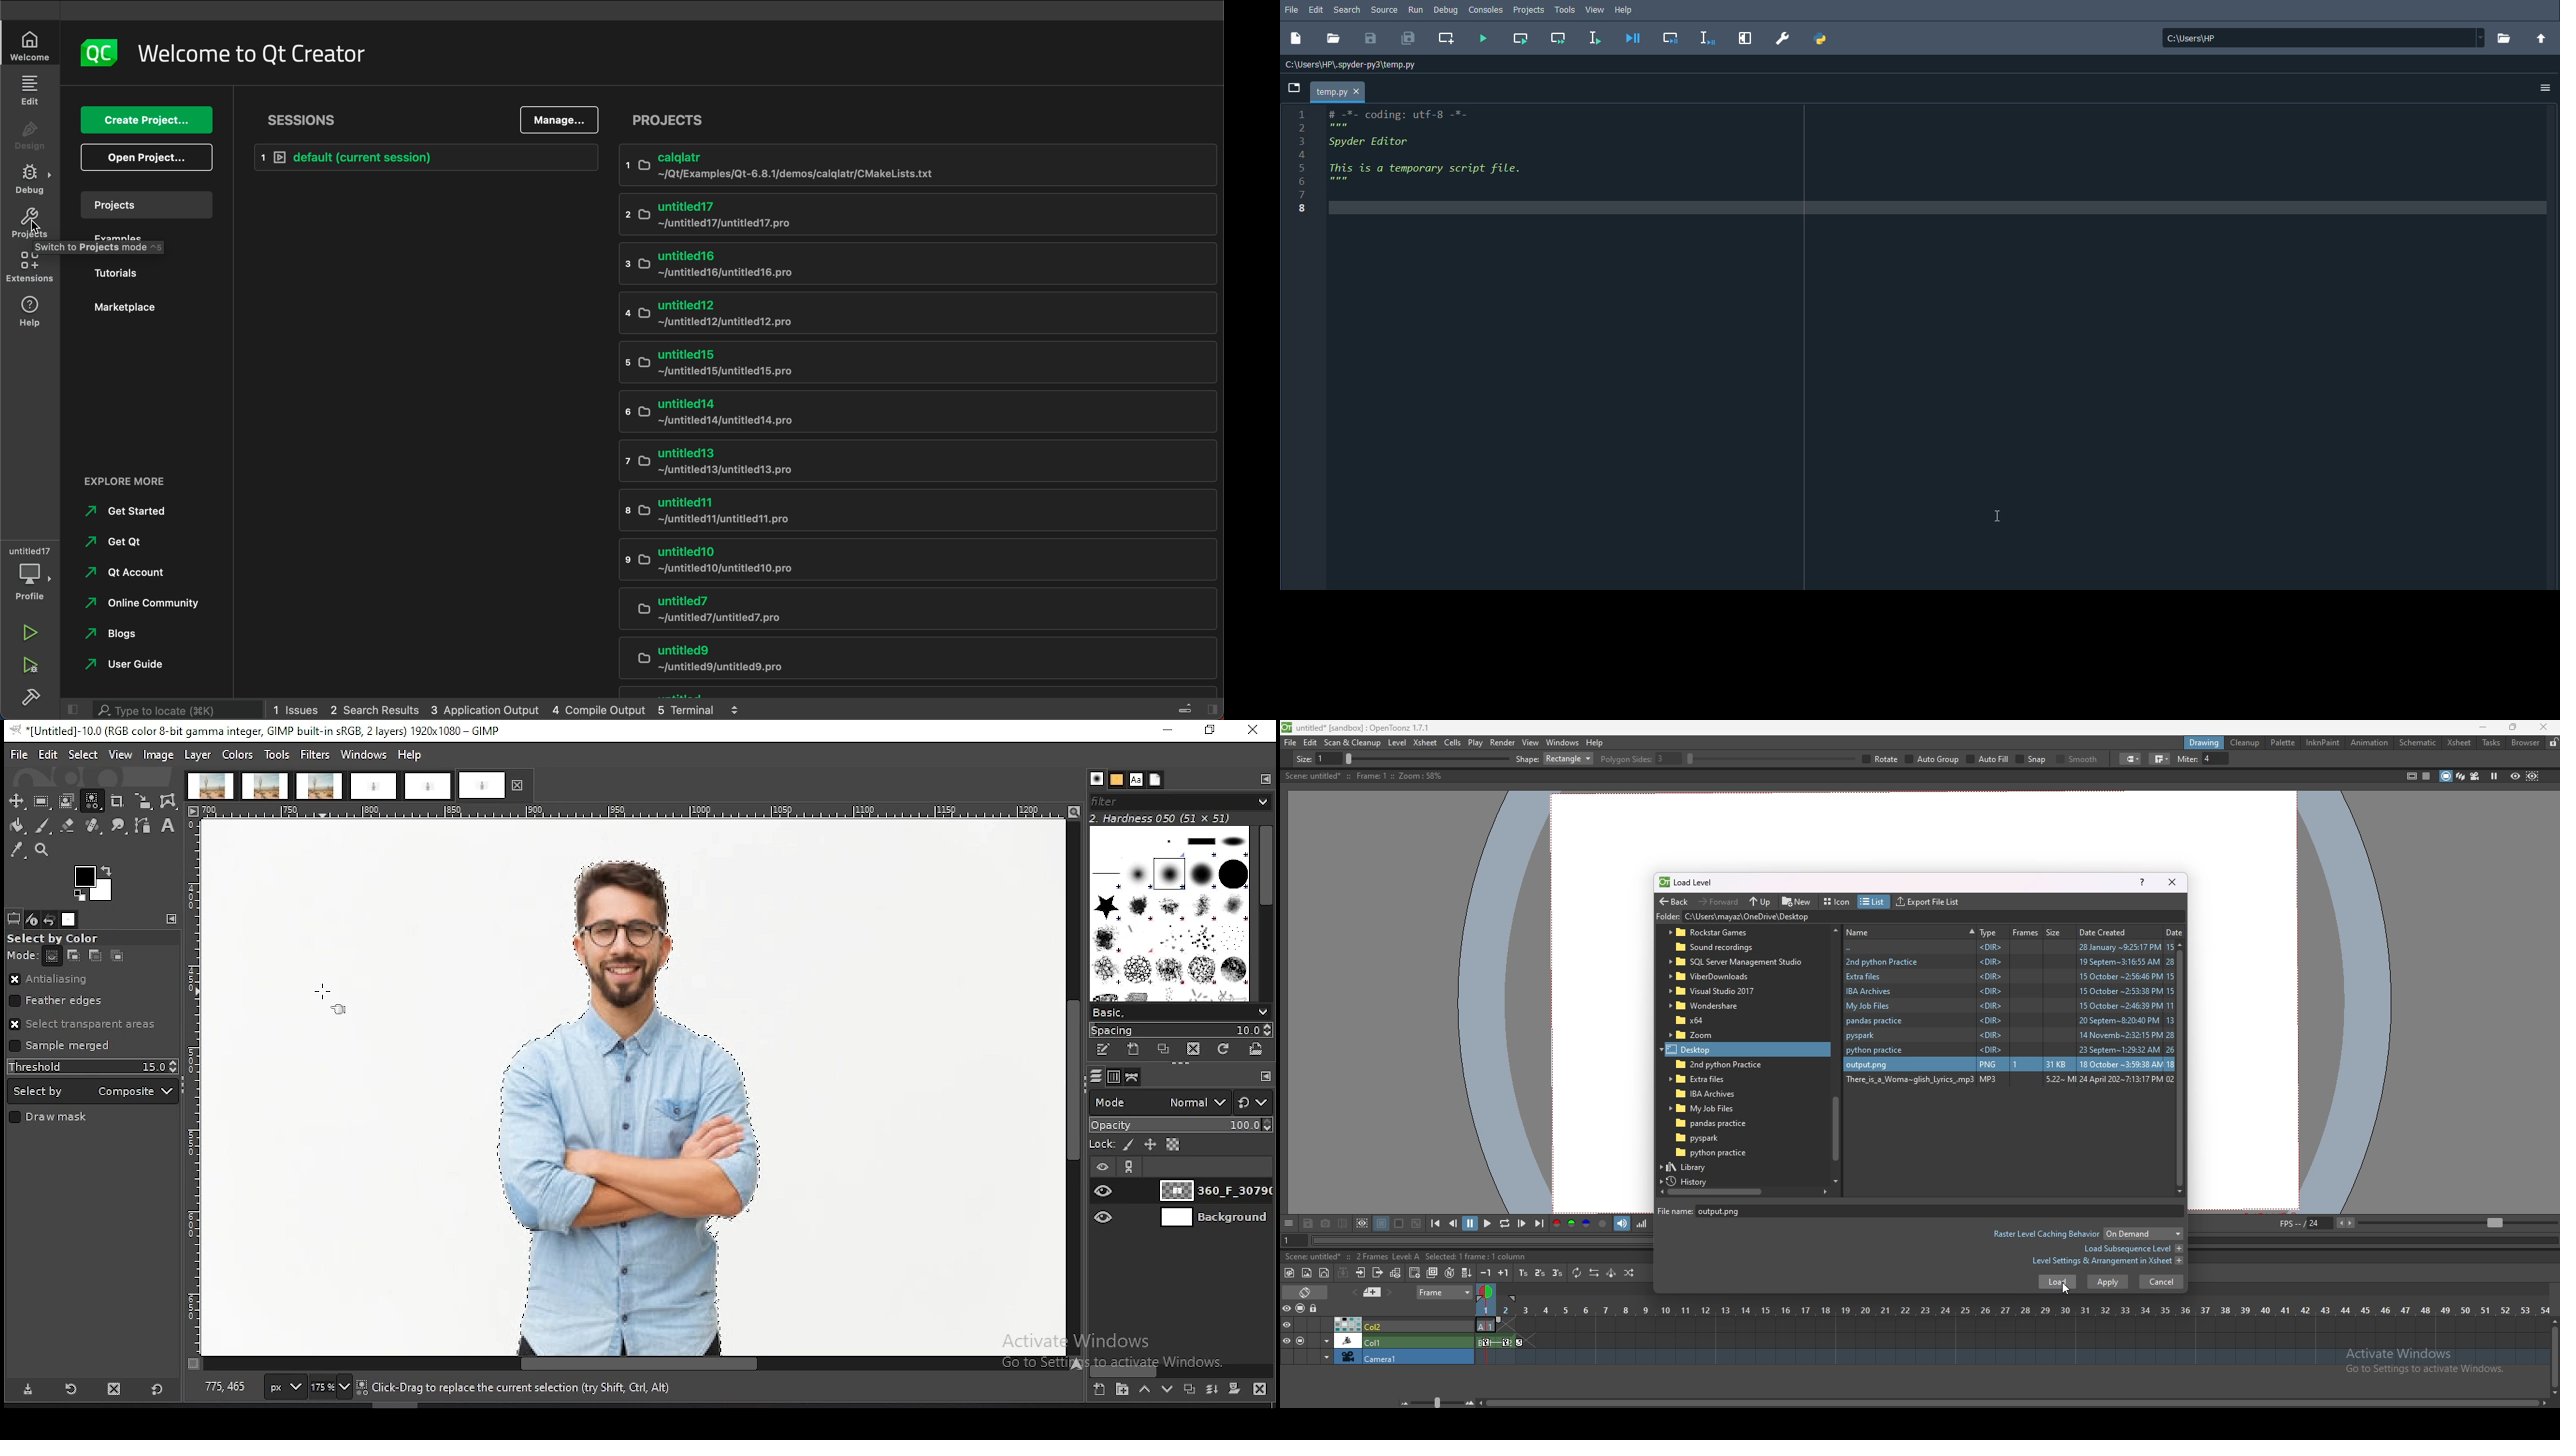  What do you see at coordinates (32, 920) in the screenshot?
I see `device status` at bounding box center [32, 920].